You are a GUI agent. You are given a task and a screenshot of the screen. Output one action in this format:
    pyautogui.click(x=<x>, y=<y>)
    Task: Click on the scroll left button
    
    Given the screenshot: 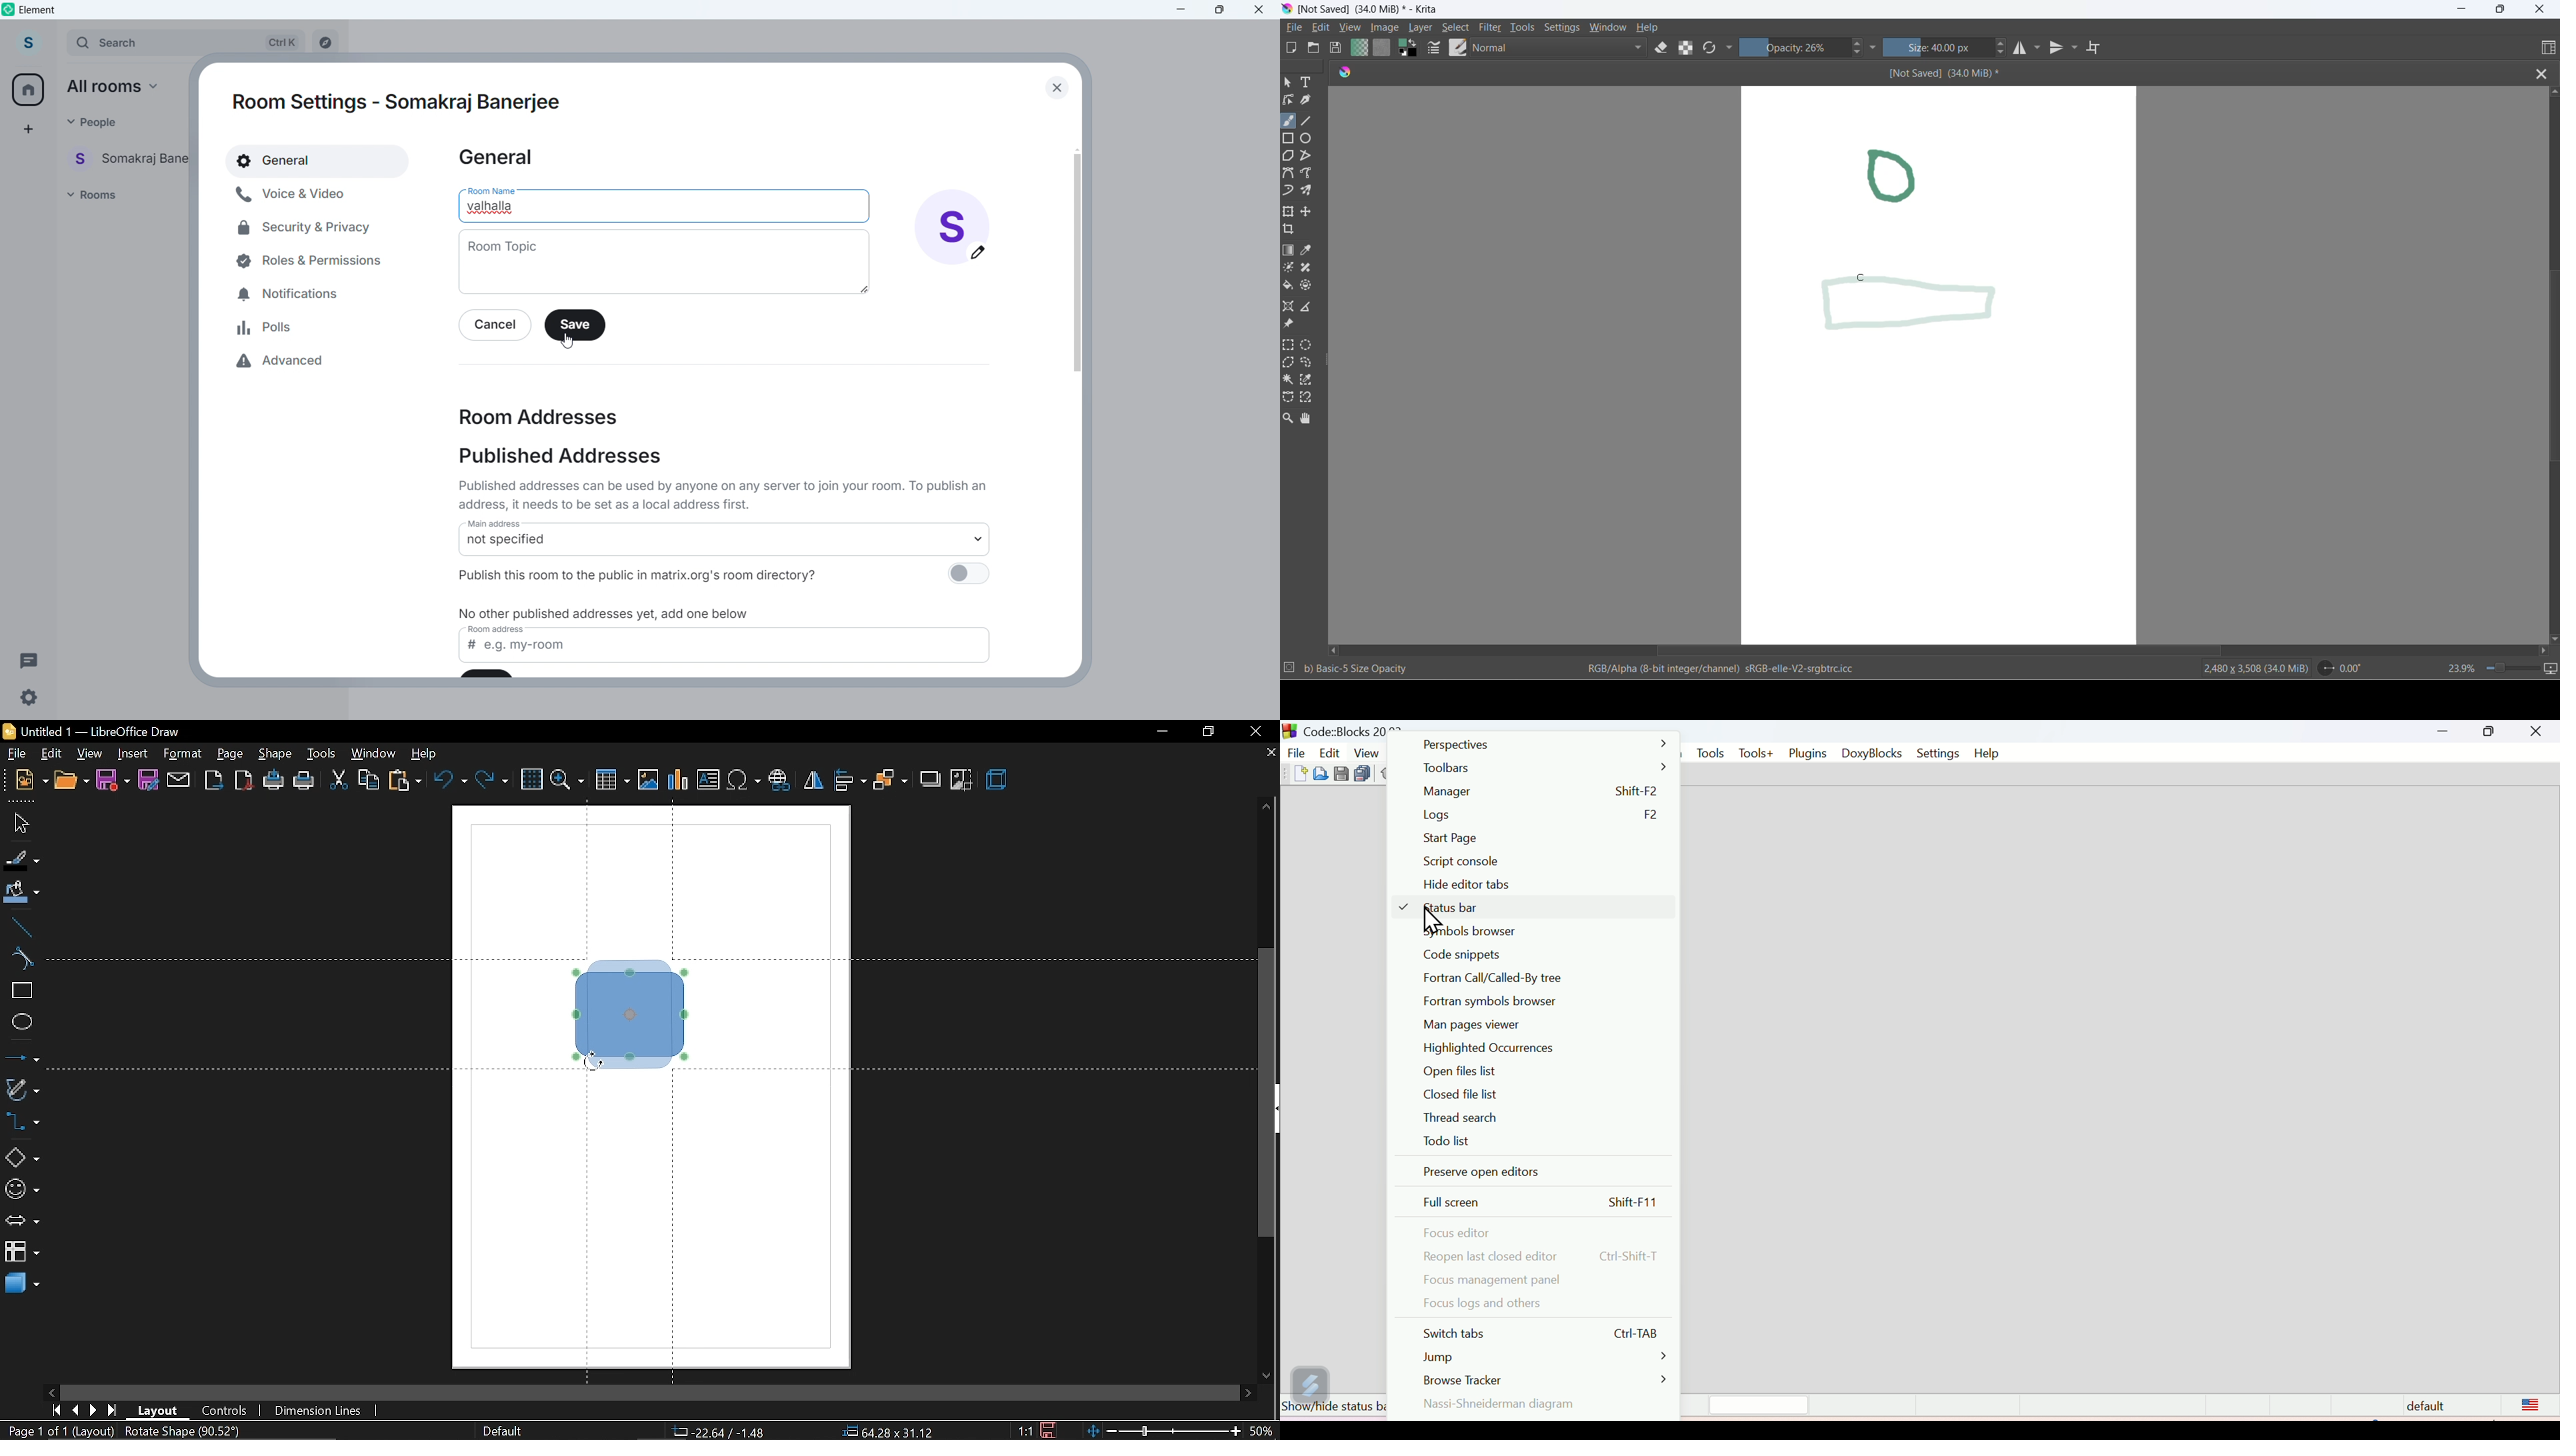 What is the action you would take?
    pyautogui.click(x=1338, y=647)
    